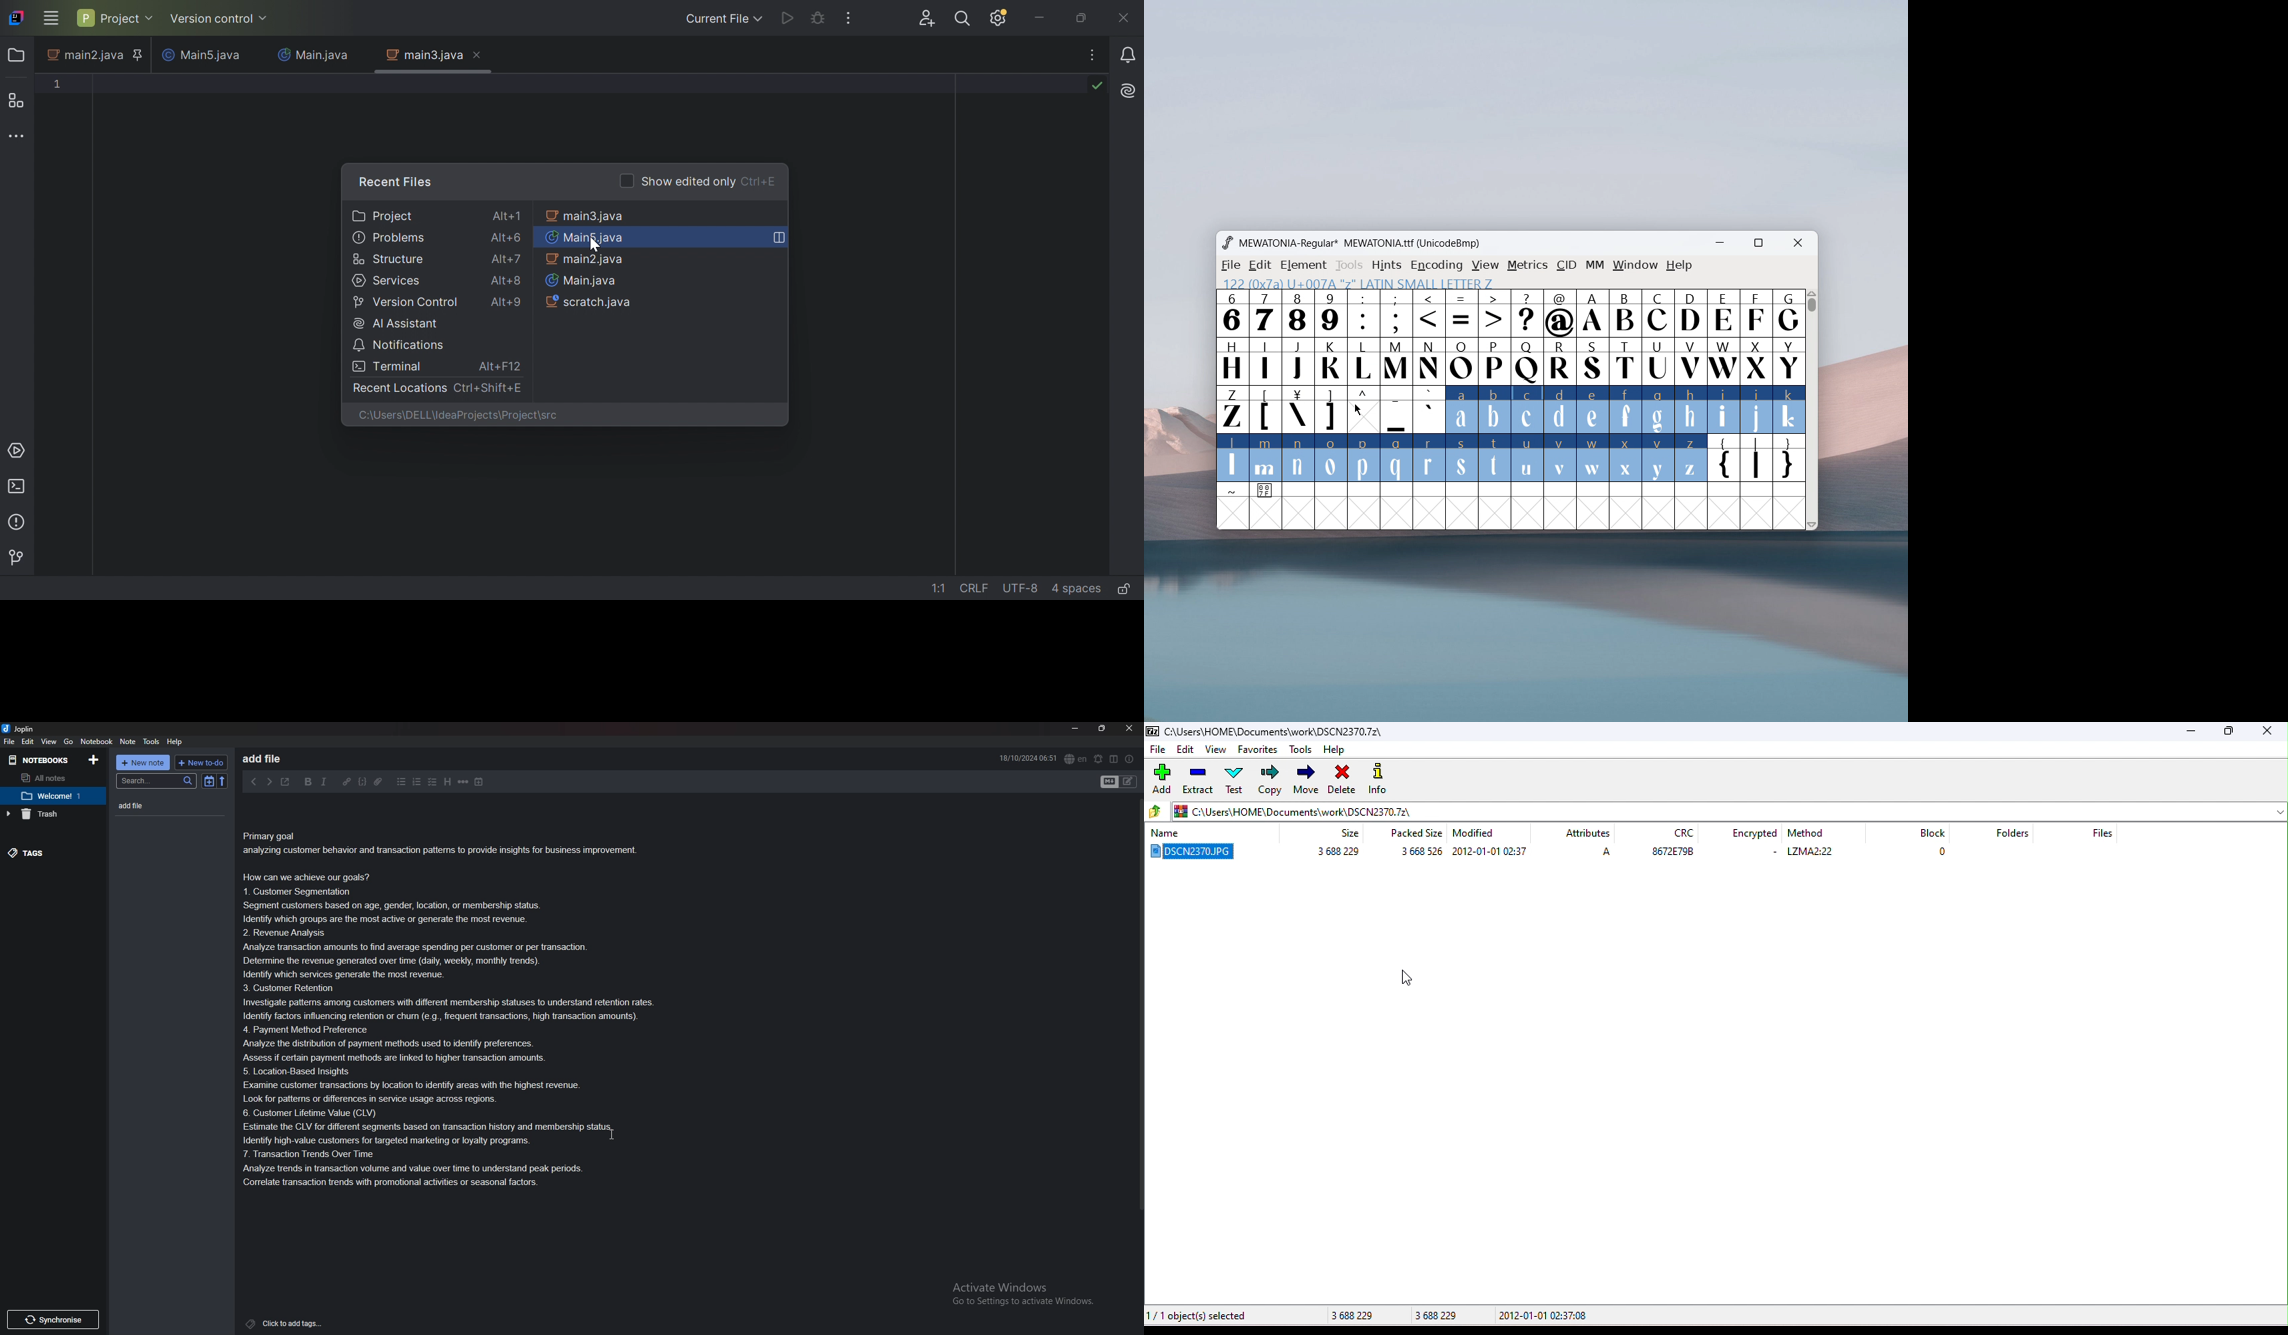  I want to click on Hyperlink, so click(347, 782).